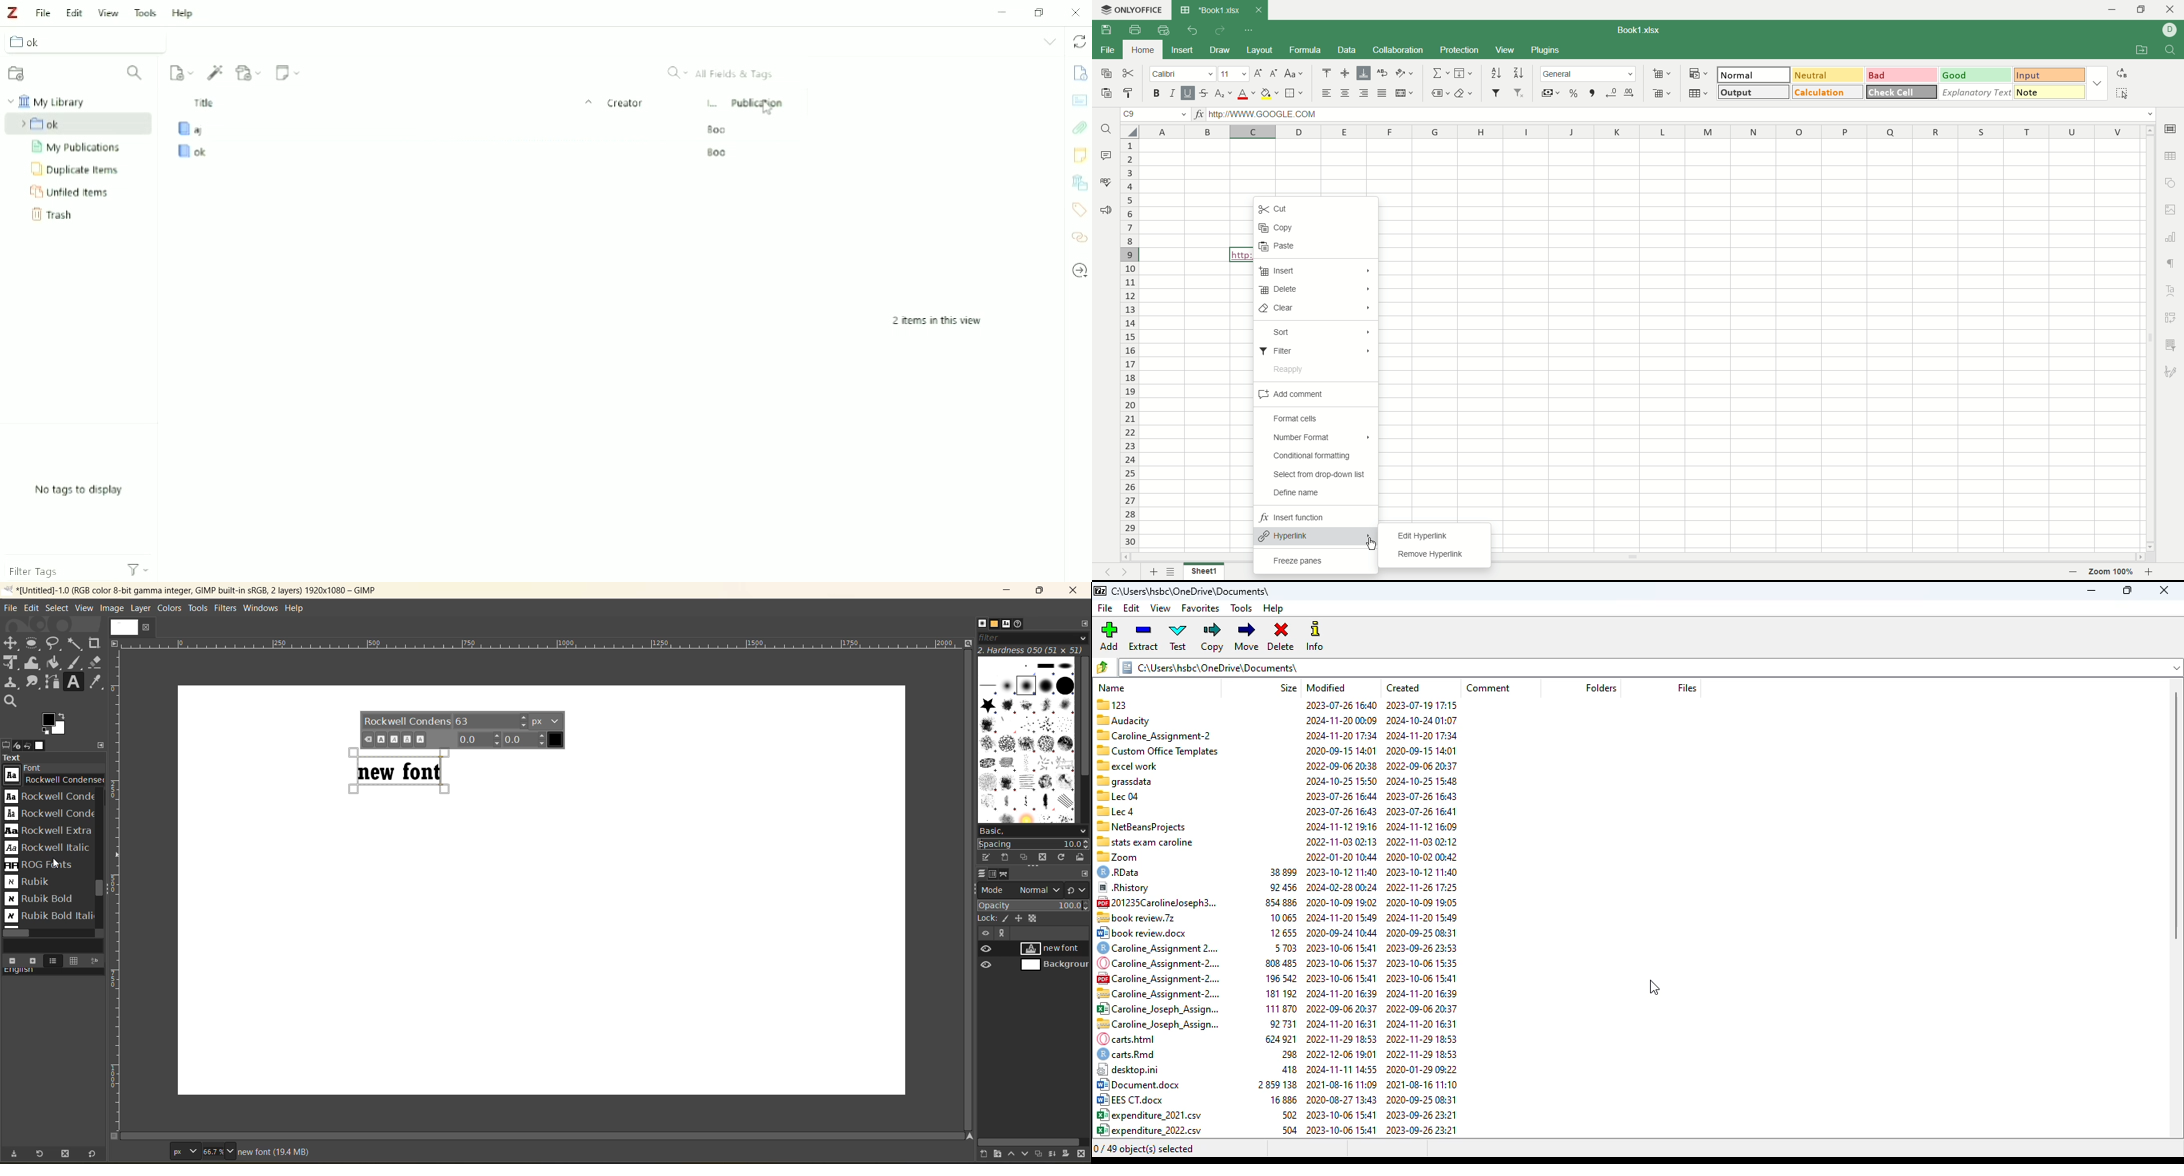 The image size is (2184, 1176). What do you see at coordinates (1403, 73) in the screenshot?
I see `orientation` at bounding box center [1403, 73].